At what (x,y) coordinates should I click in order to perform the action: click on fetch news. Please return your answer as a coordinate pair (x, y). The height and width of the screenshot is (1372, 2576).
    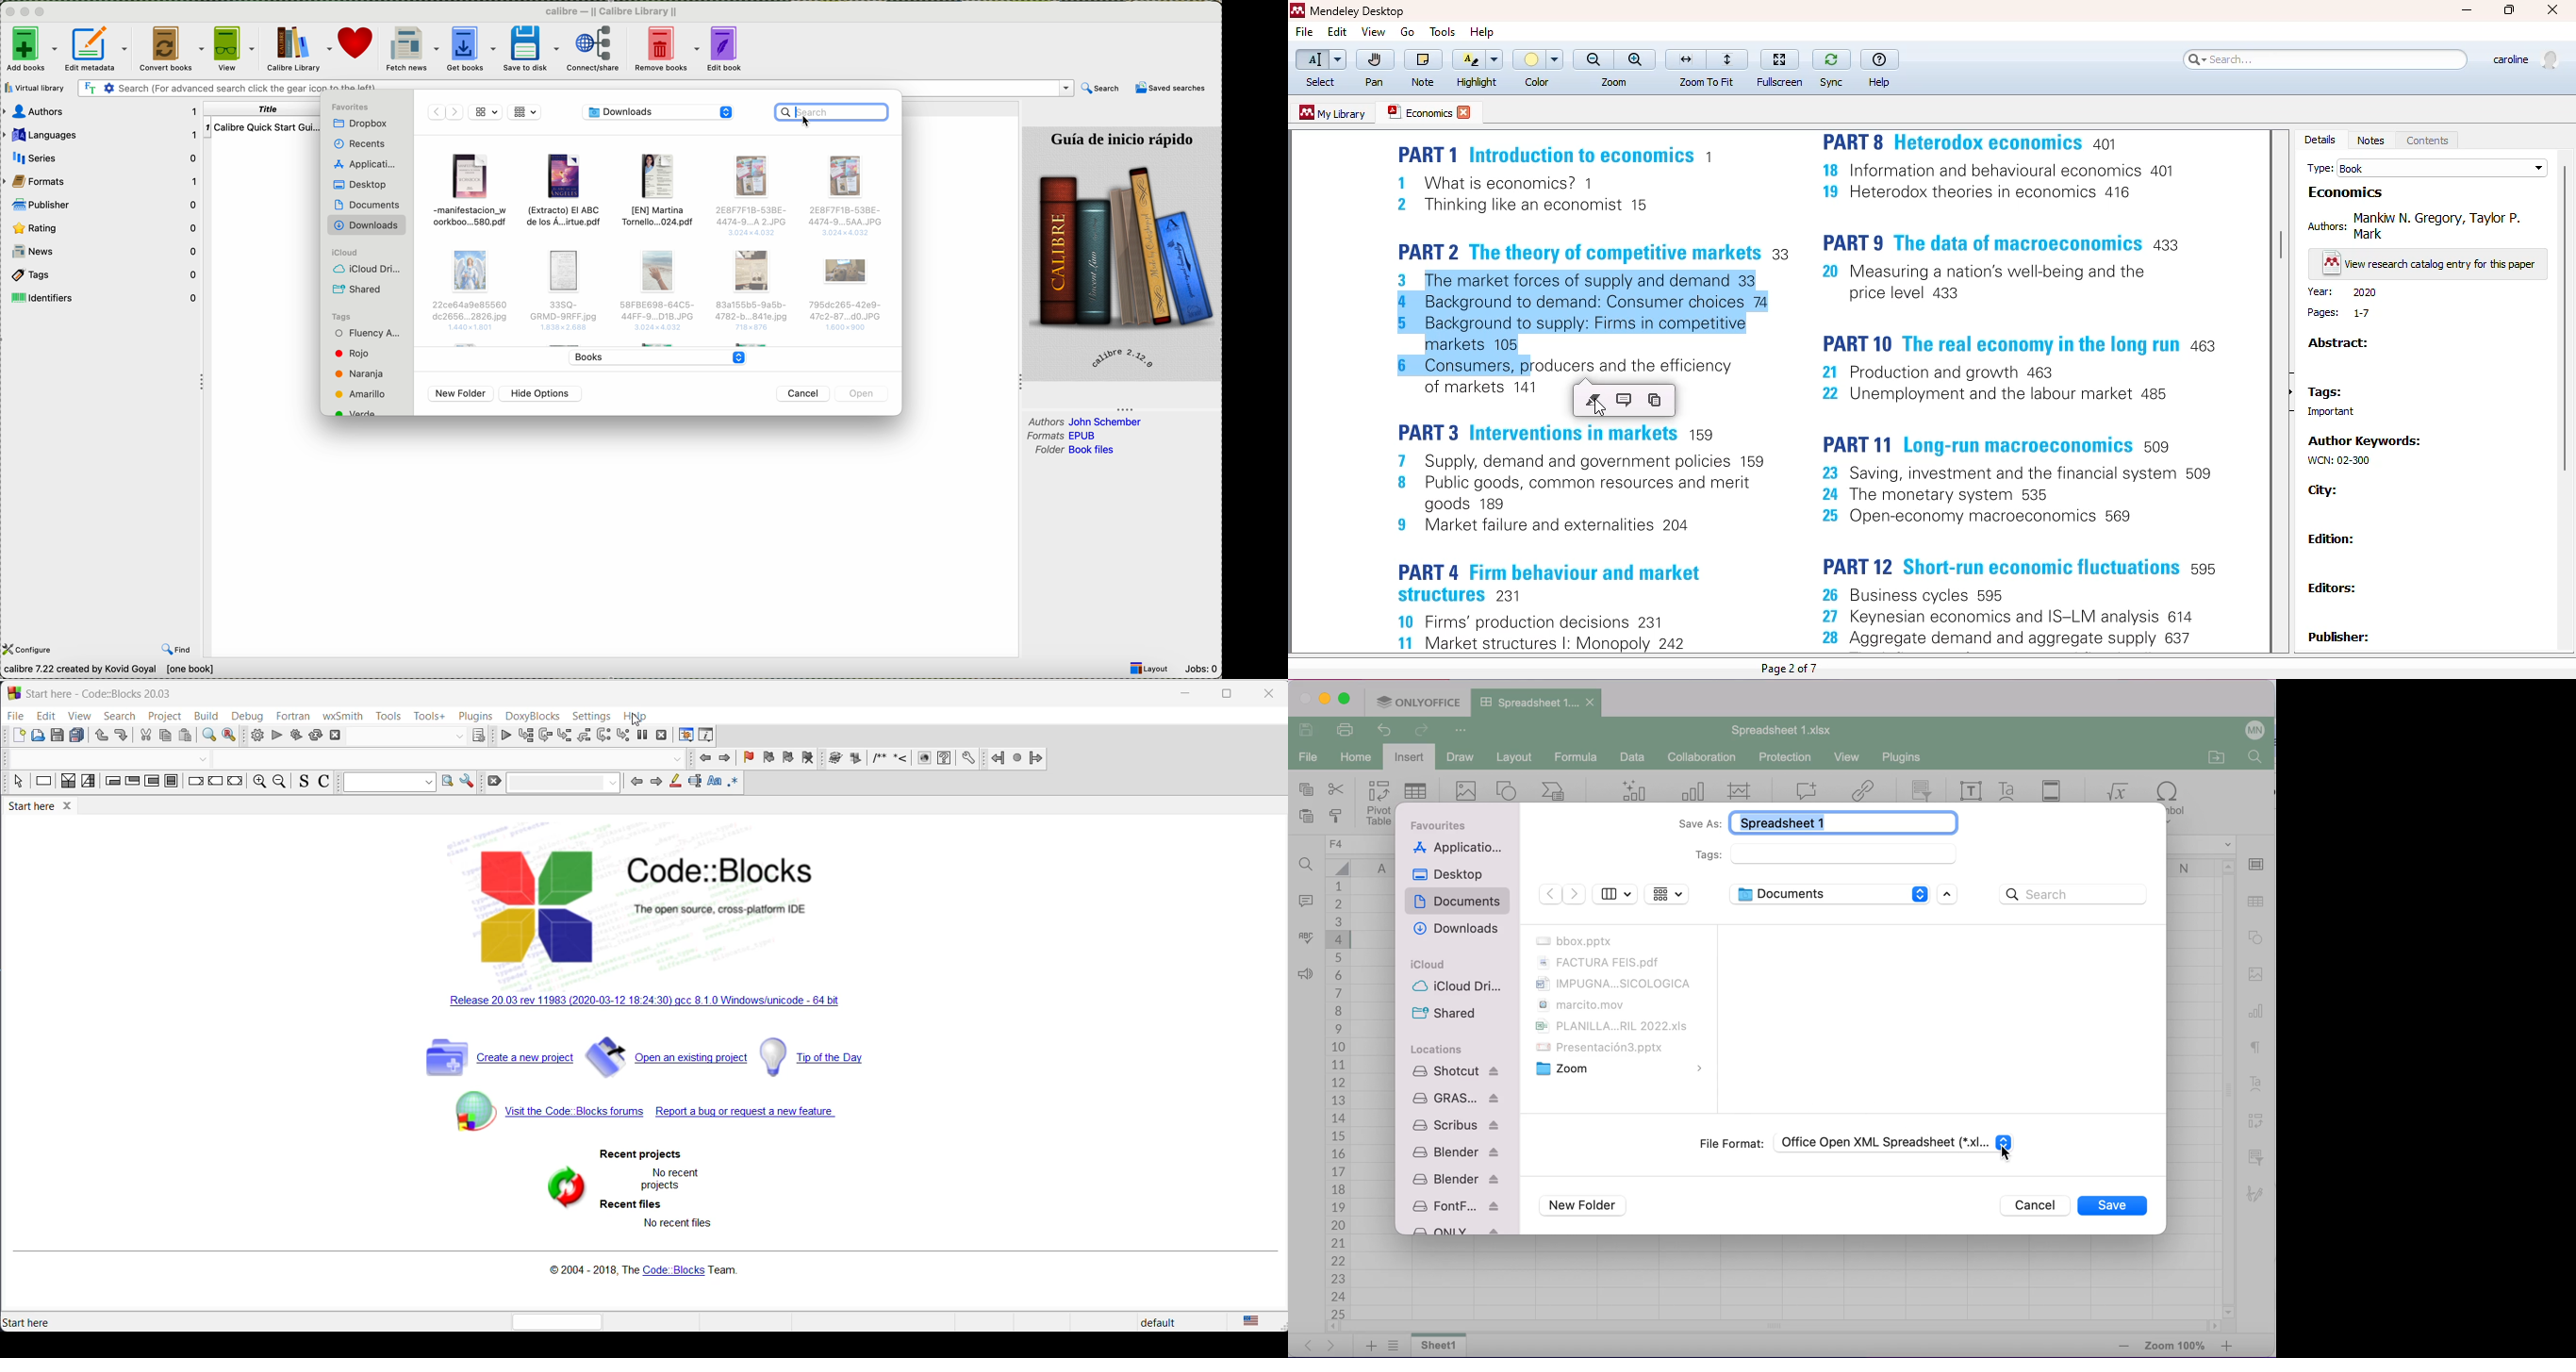
    Looking at the image, I should click on (413, 49).